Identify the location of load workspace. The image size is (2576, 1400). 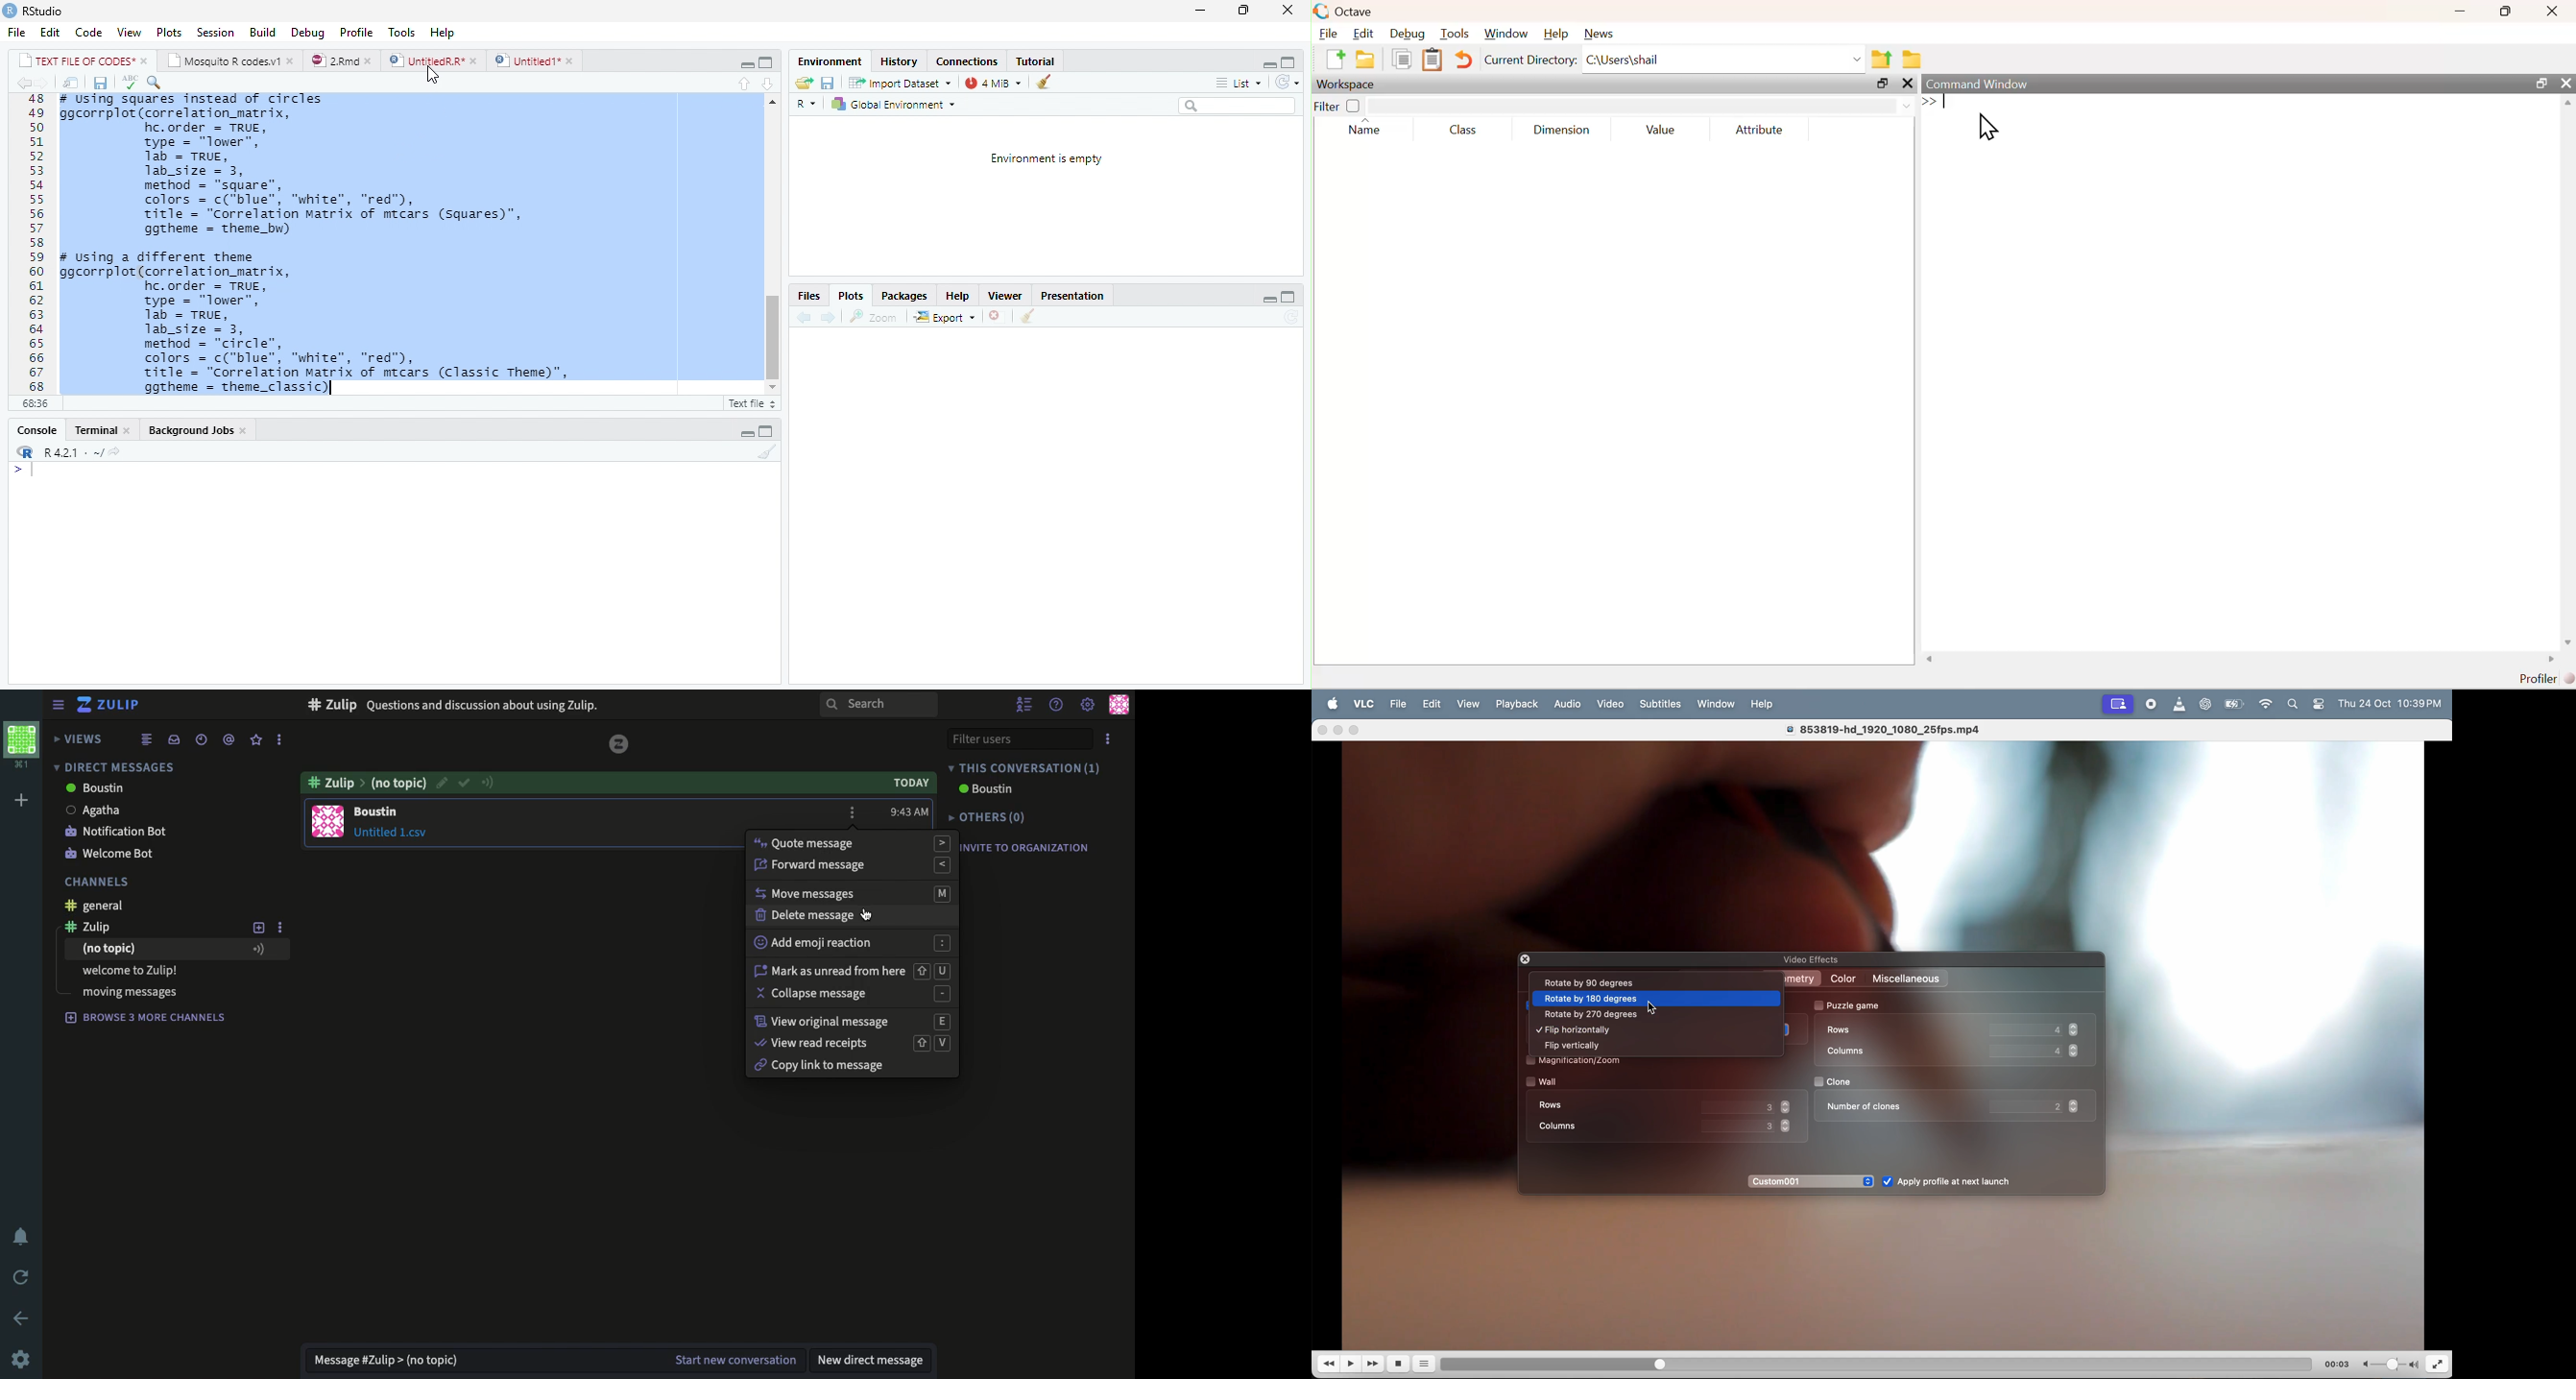
(803, 83).